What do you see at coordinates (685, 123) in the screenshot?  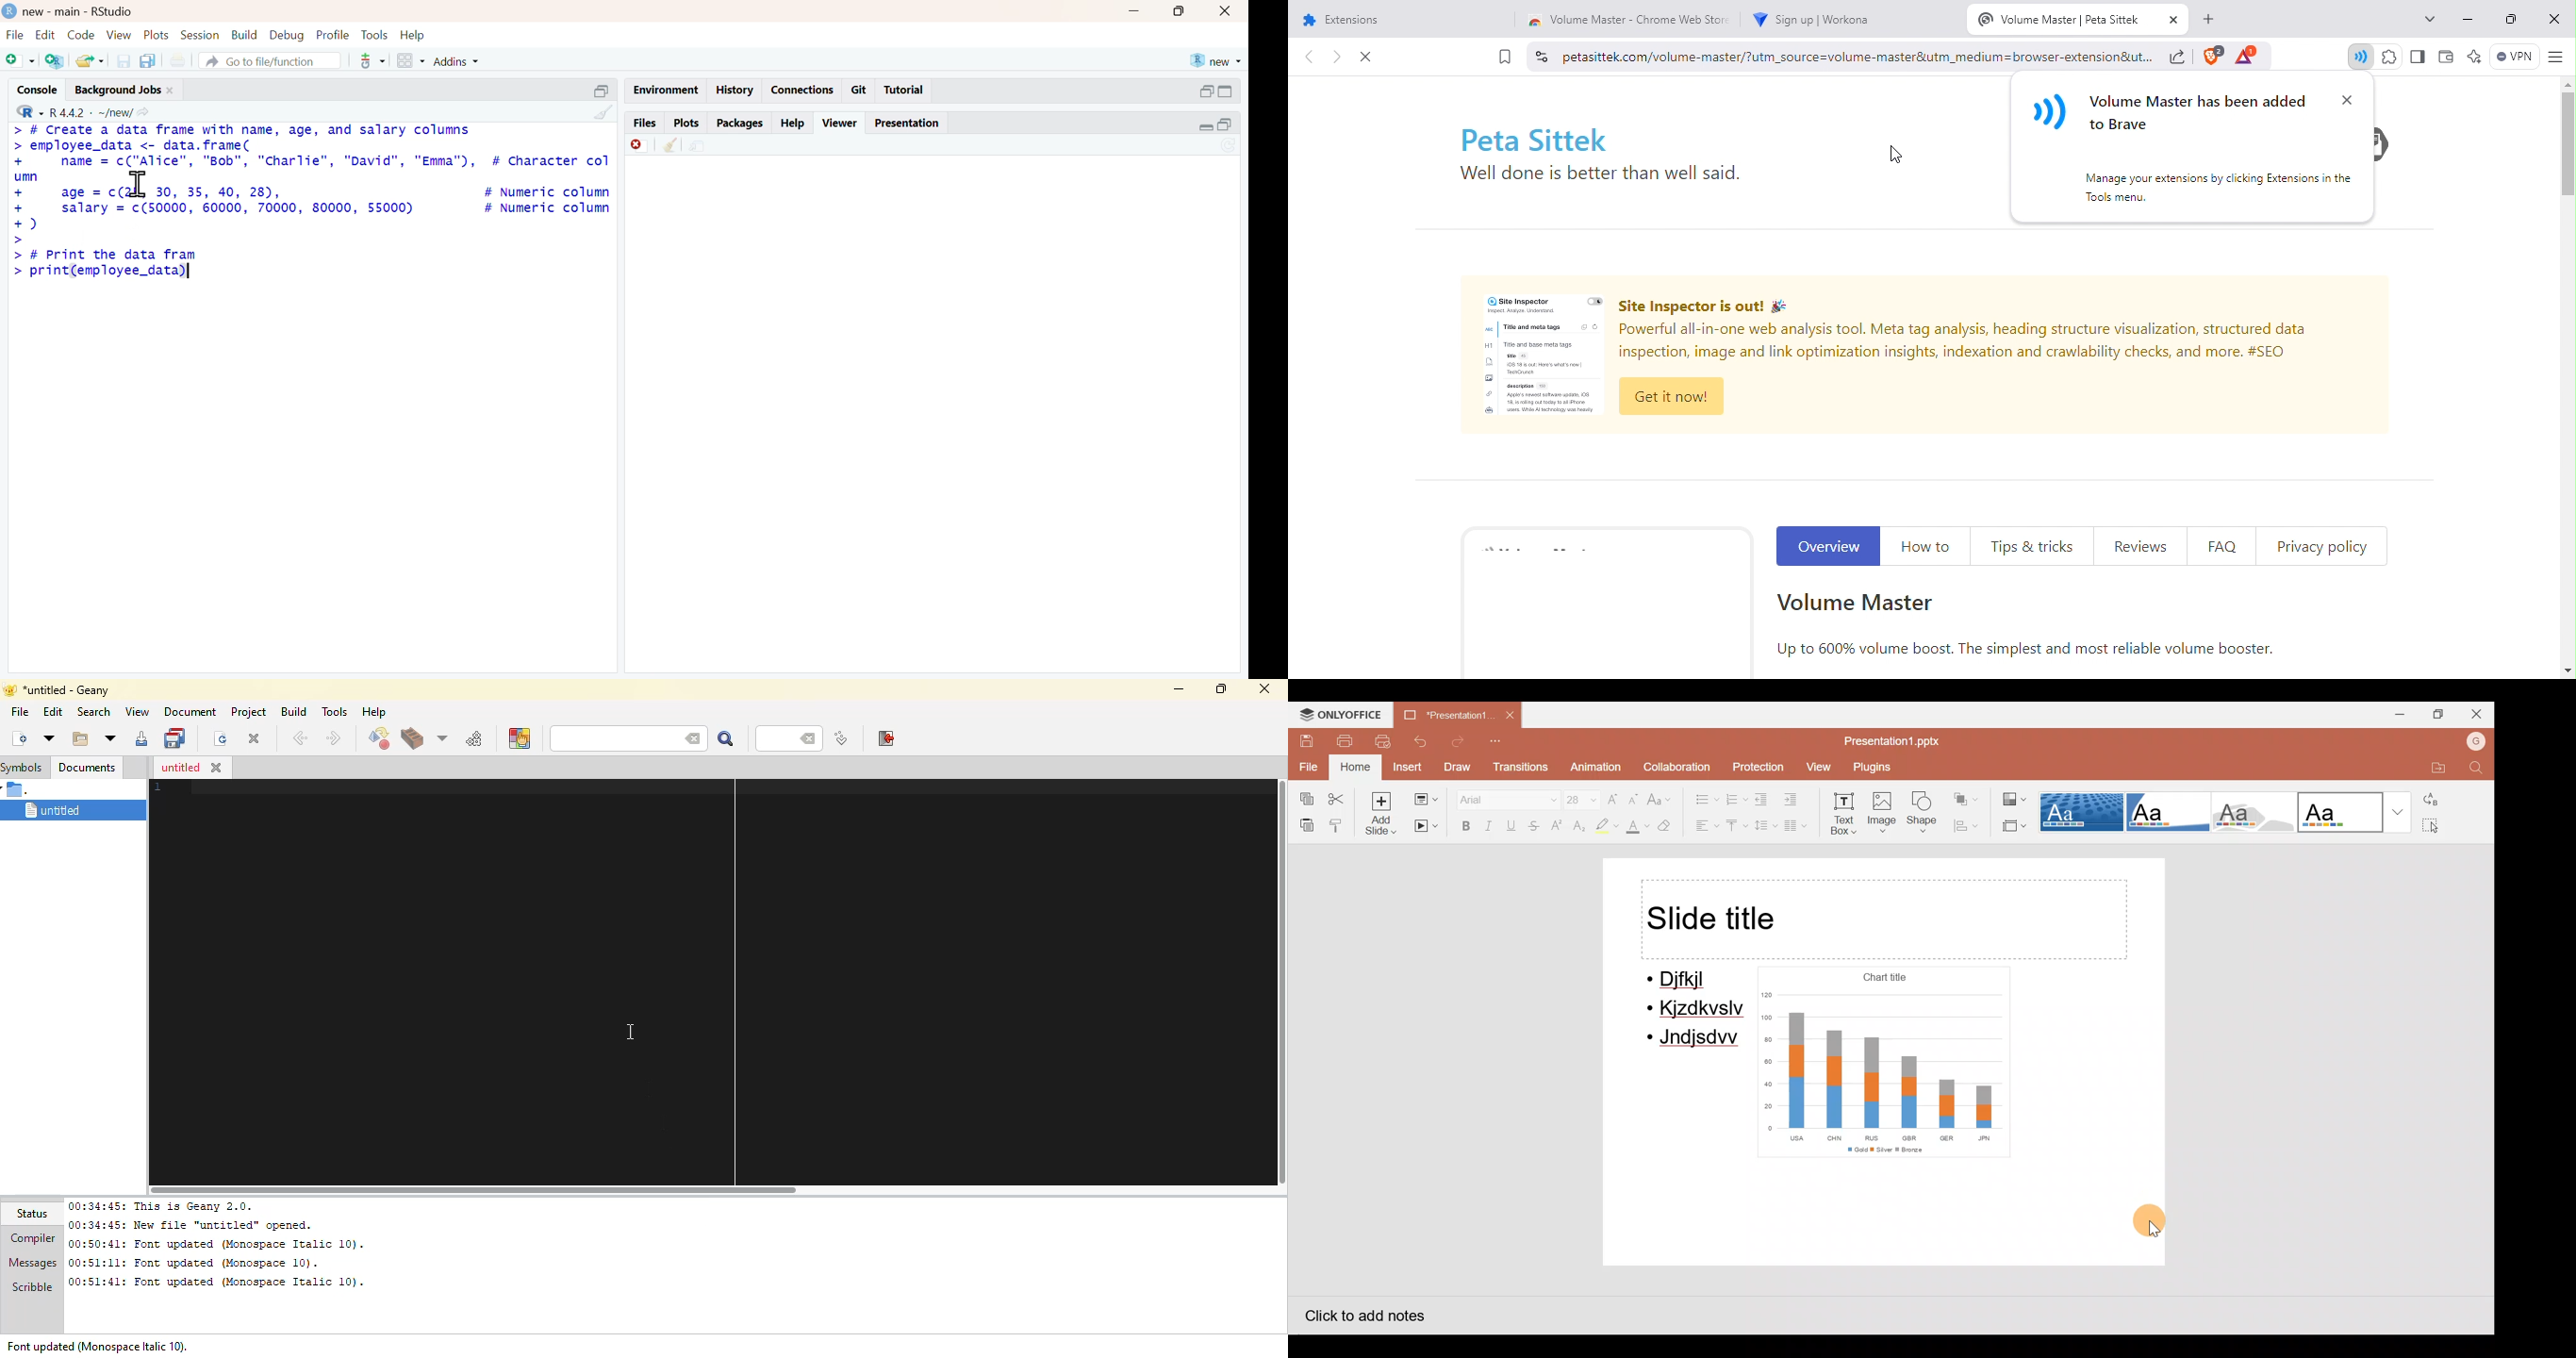 I see `Plots` at bounding box center [685, 123].